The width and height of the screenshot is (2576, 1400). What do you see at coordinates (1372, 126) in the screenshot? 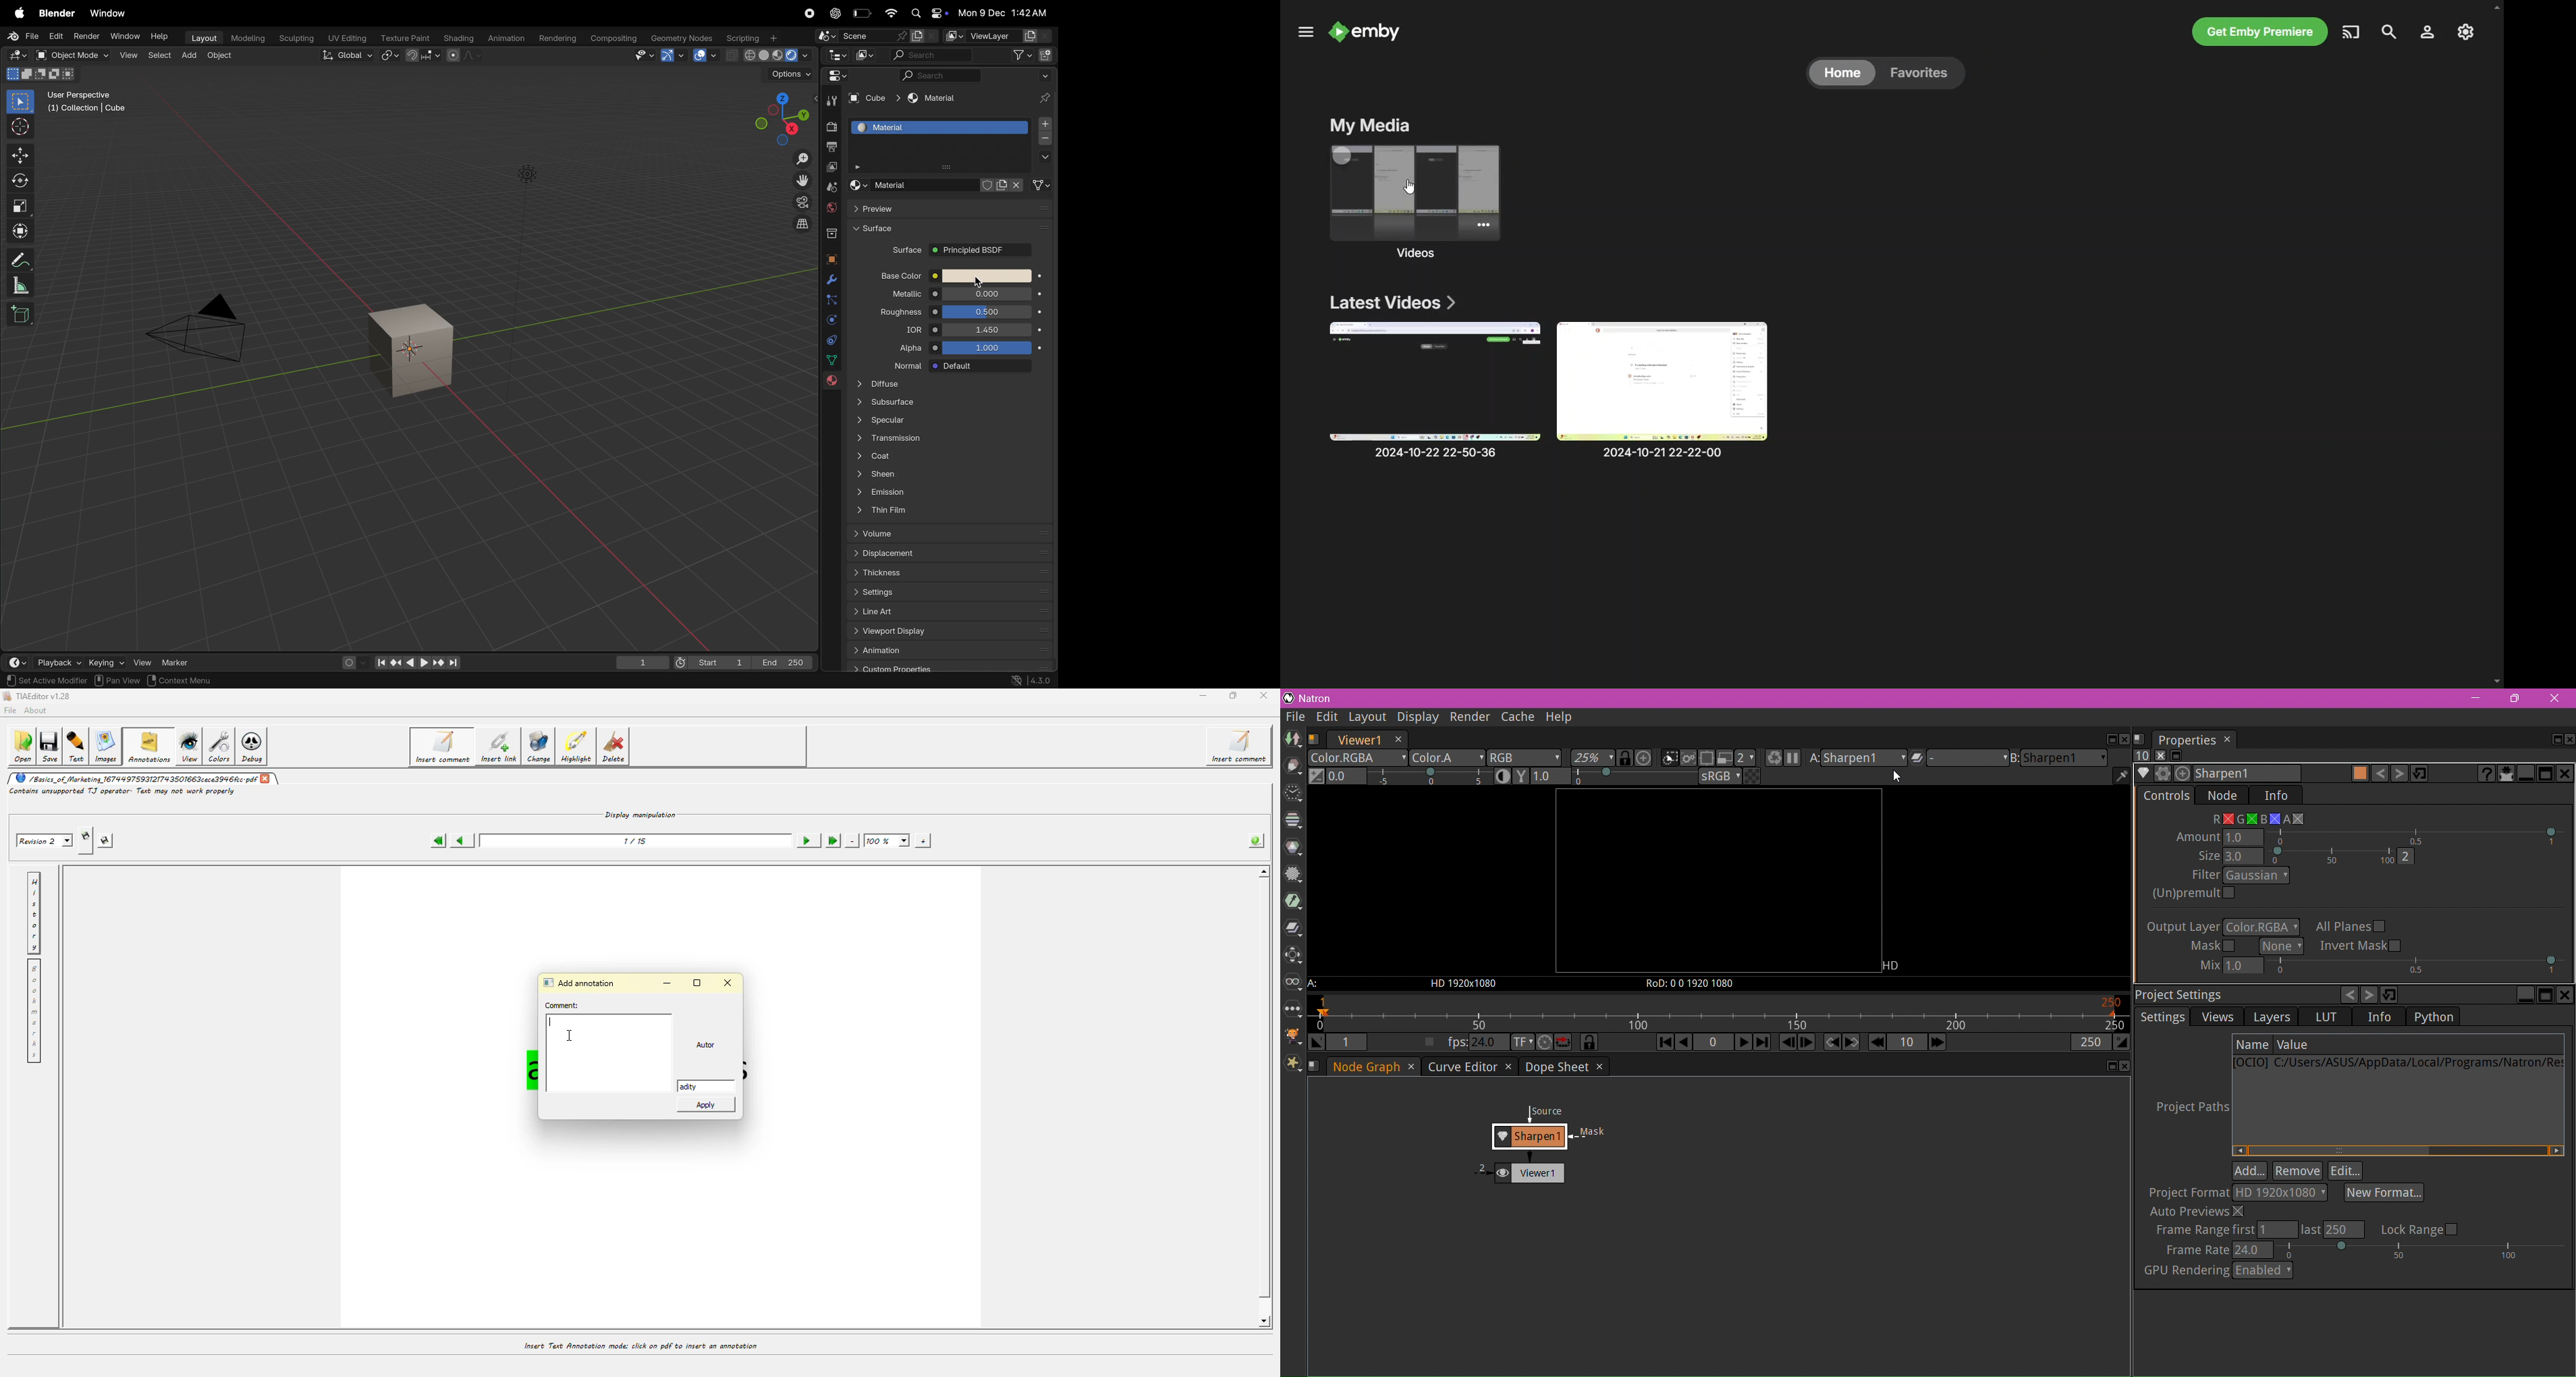
I see `my media` at bounding box center [1372, 126].